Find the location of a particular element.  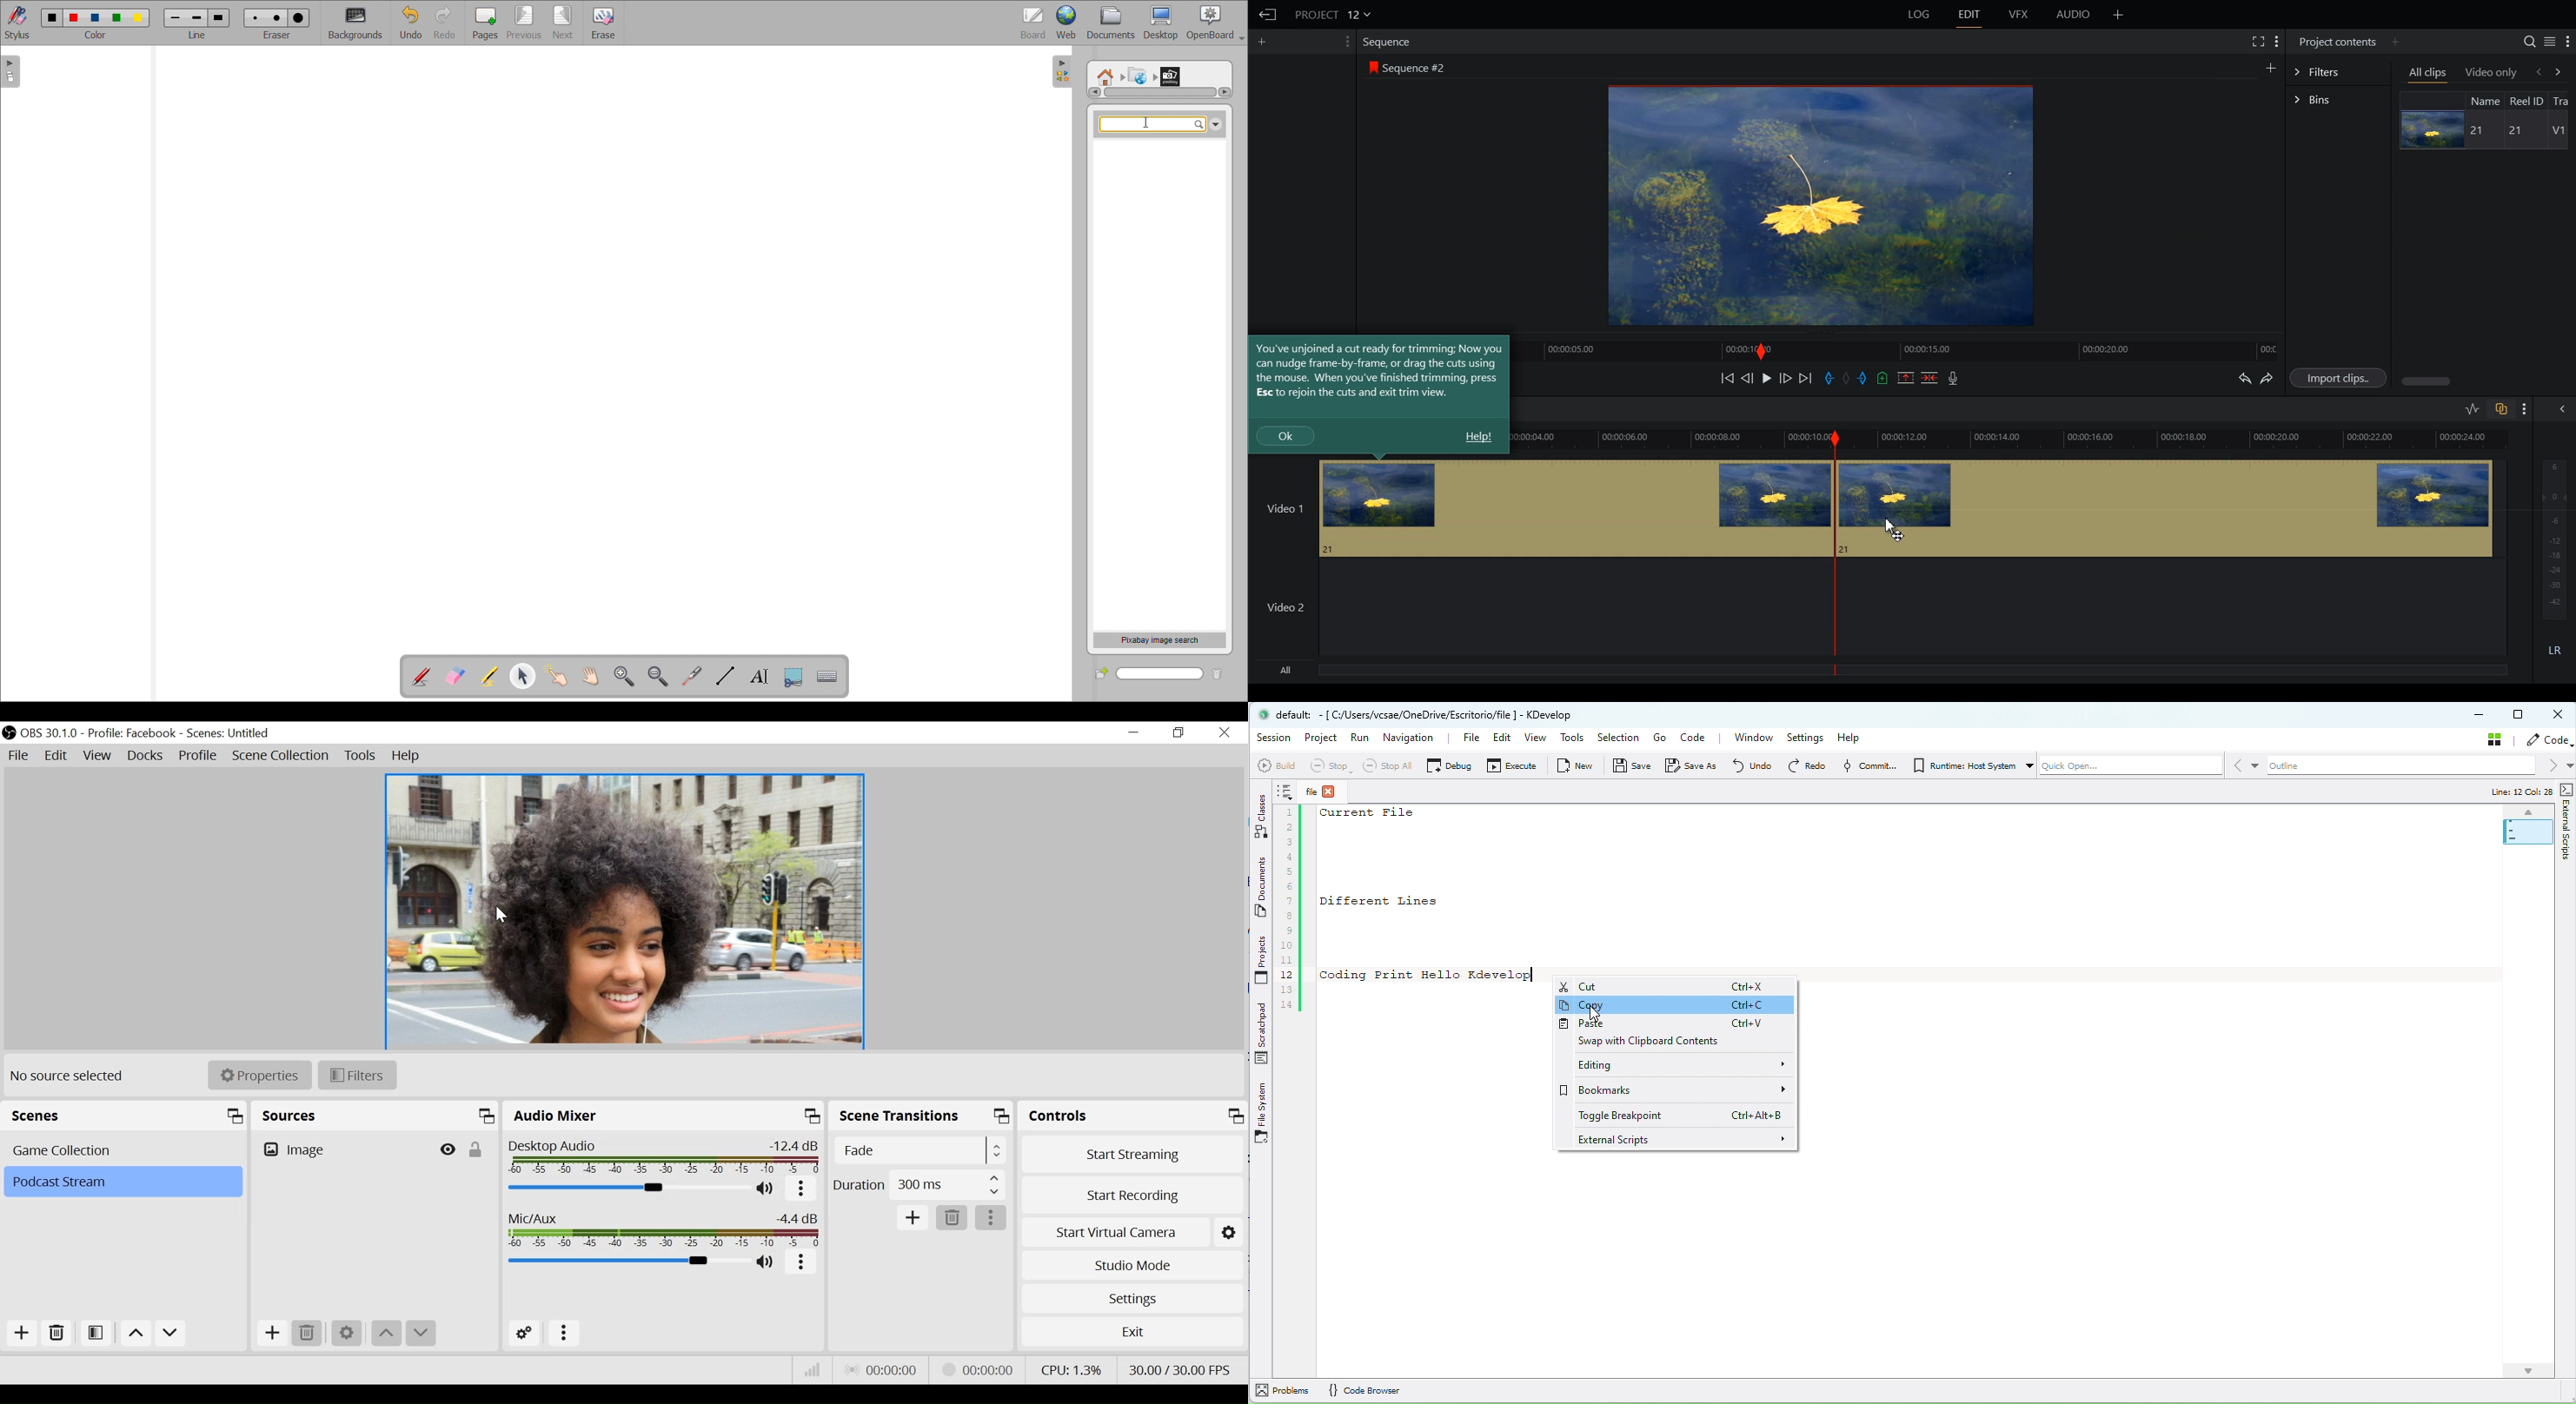

Audio Mixer is located at coordinates (665, 1115).